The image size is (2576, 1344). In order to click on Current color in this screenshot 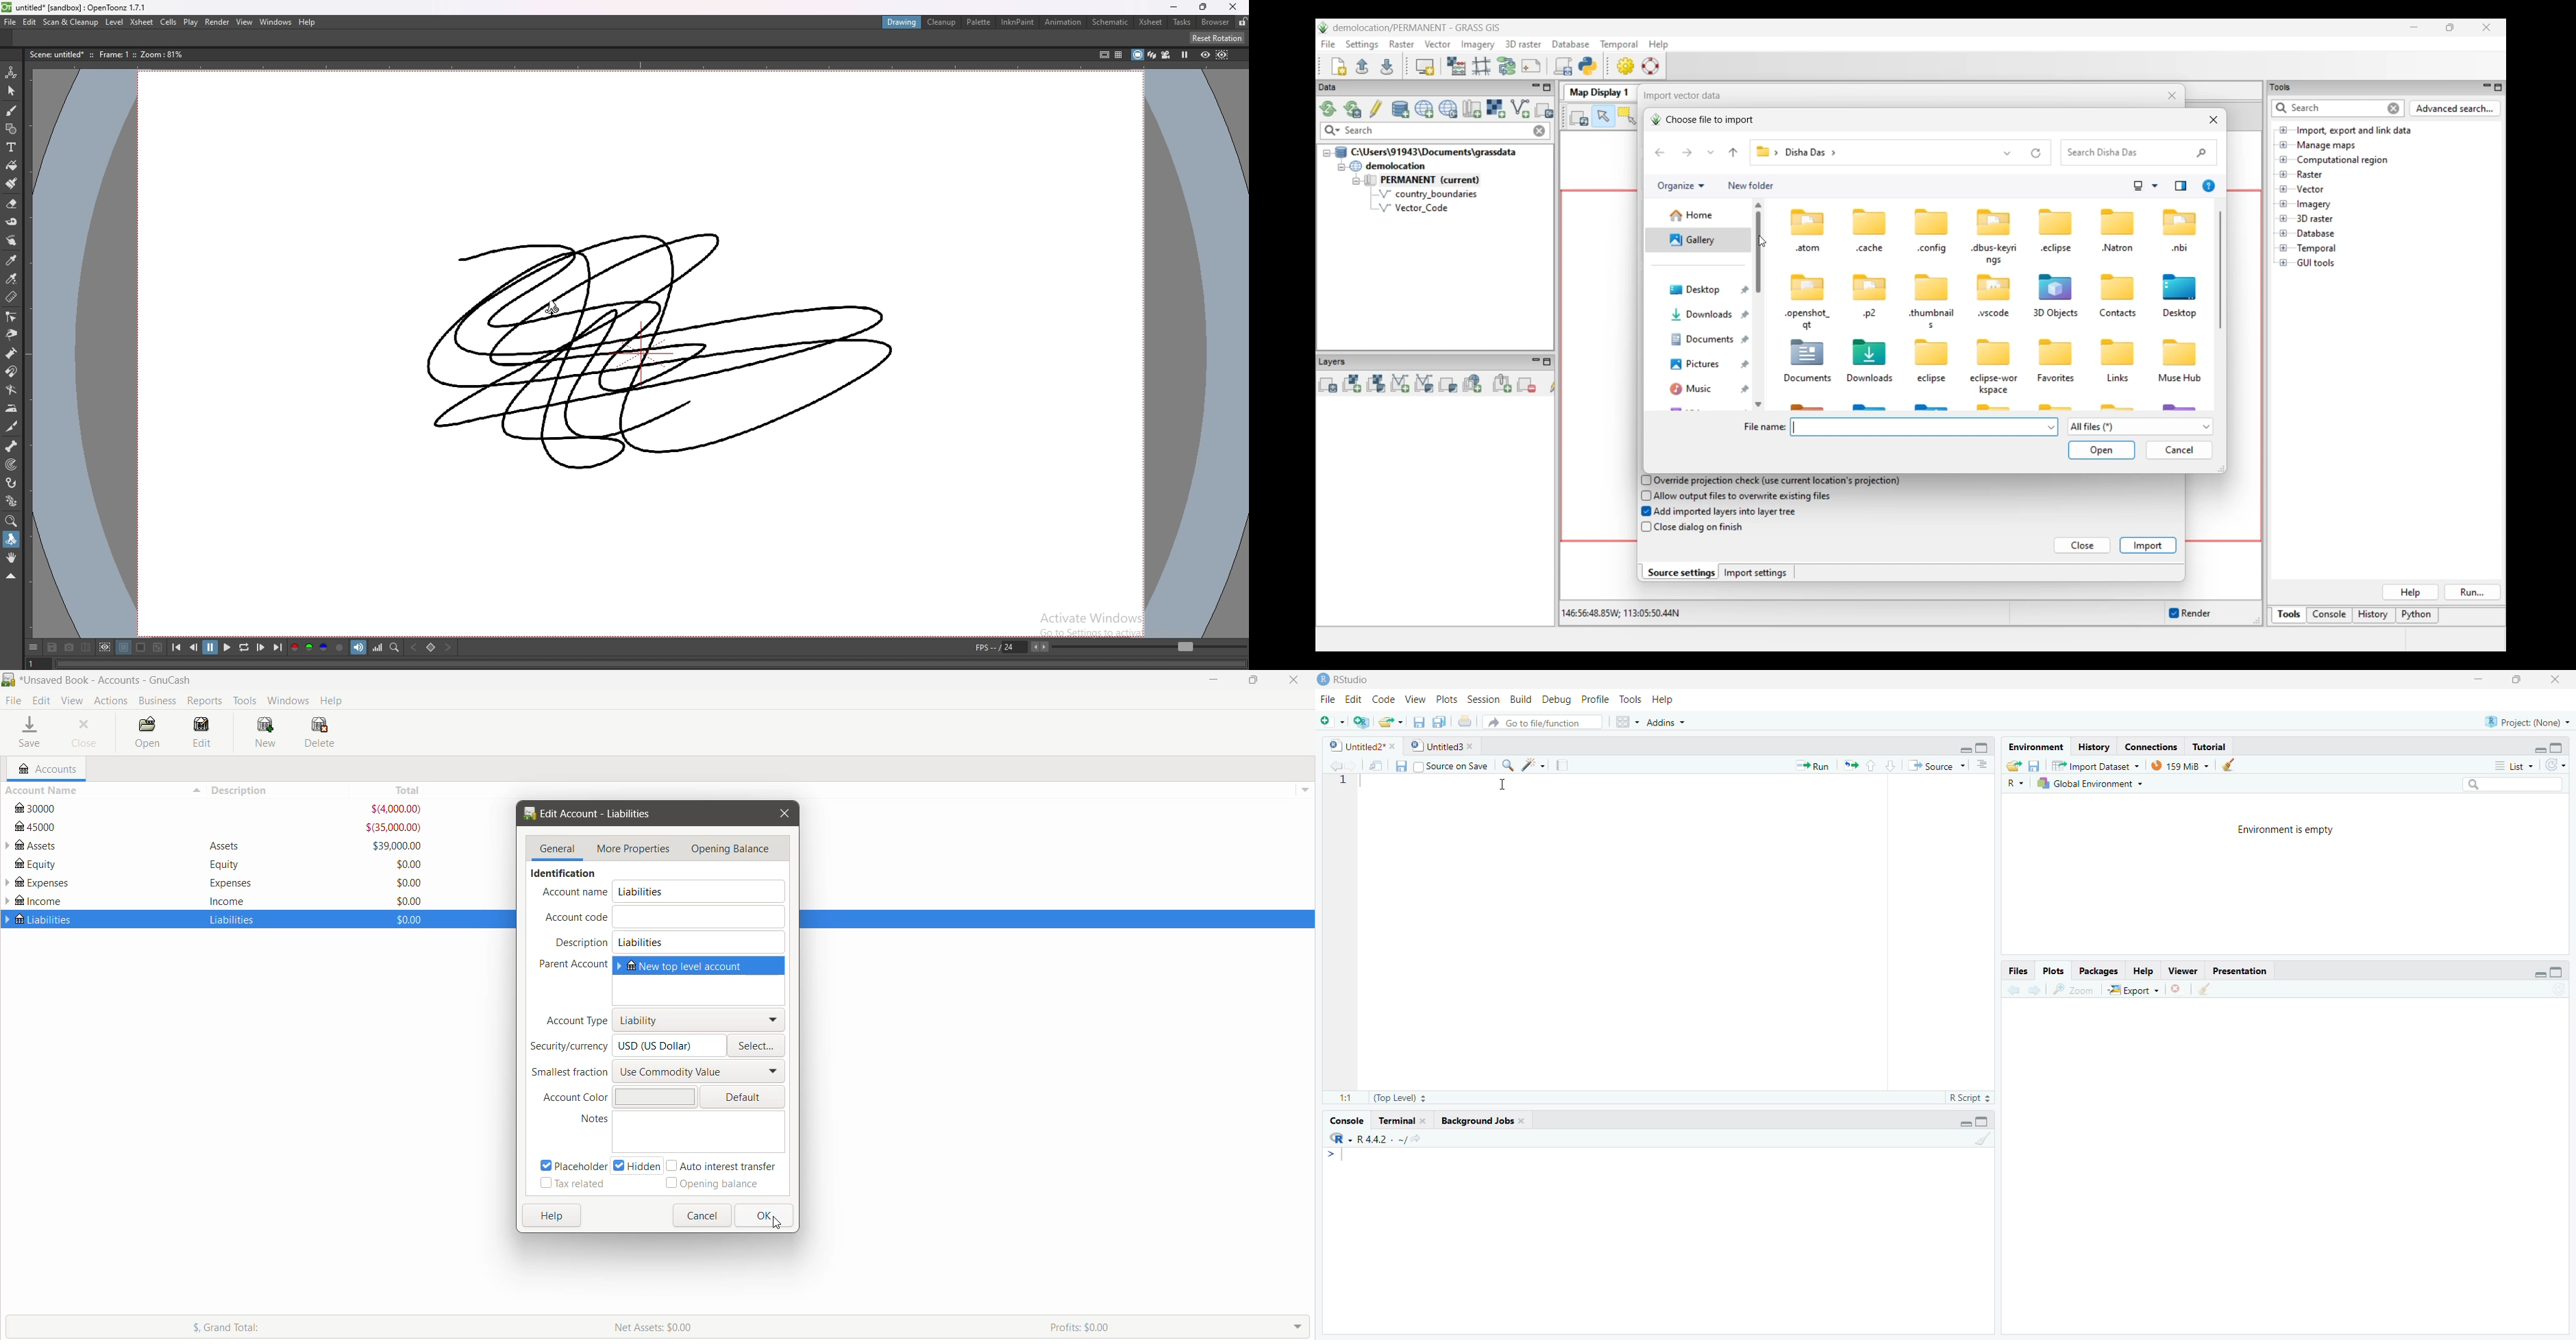, I will do `click(653, 1096)`.